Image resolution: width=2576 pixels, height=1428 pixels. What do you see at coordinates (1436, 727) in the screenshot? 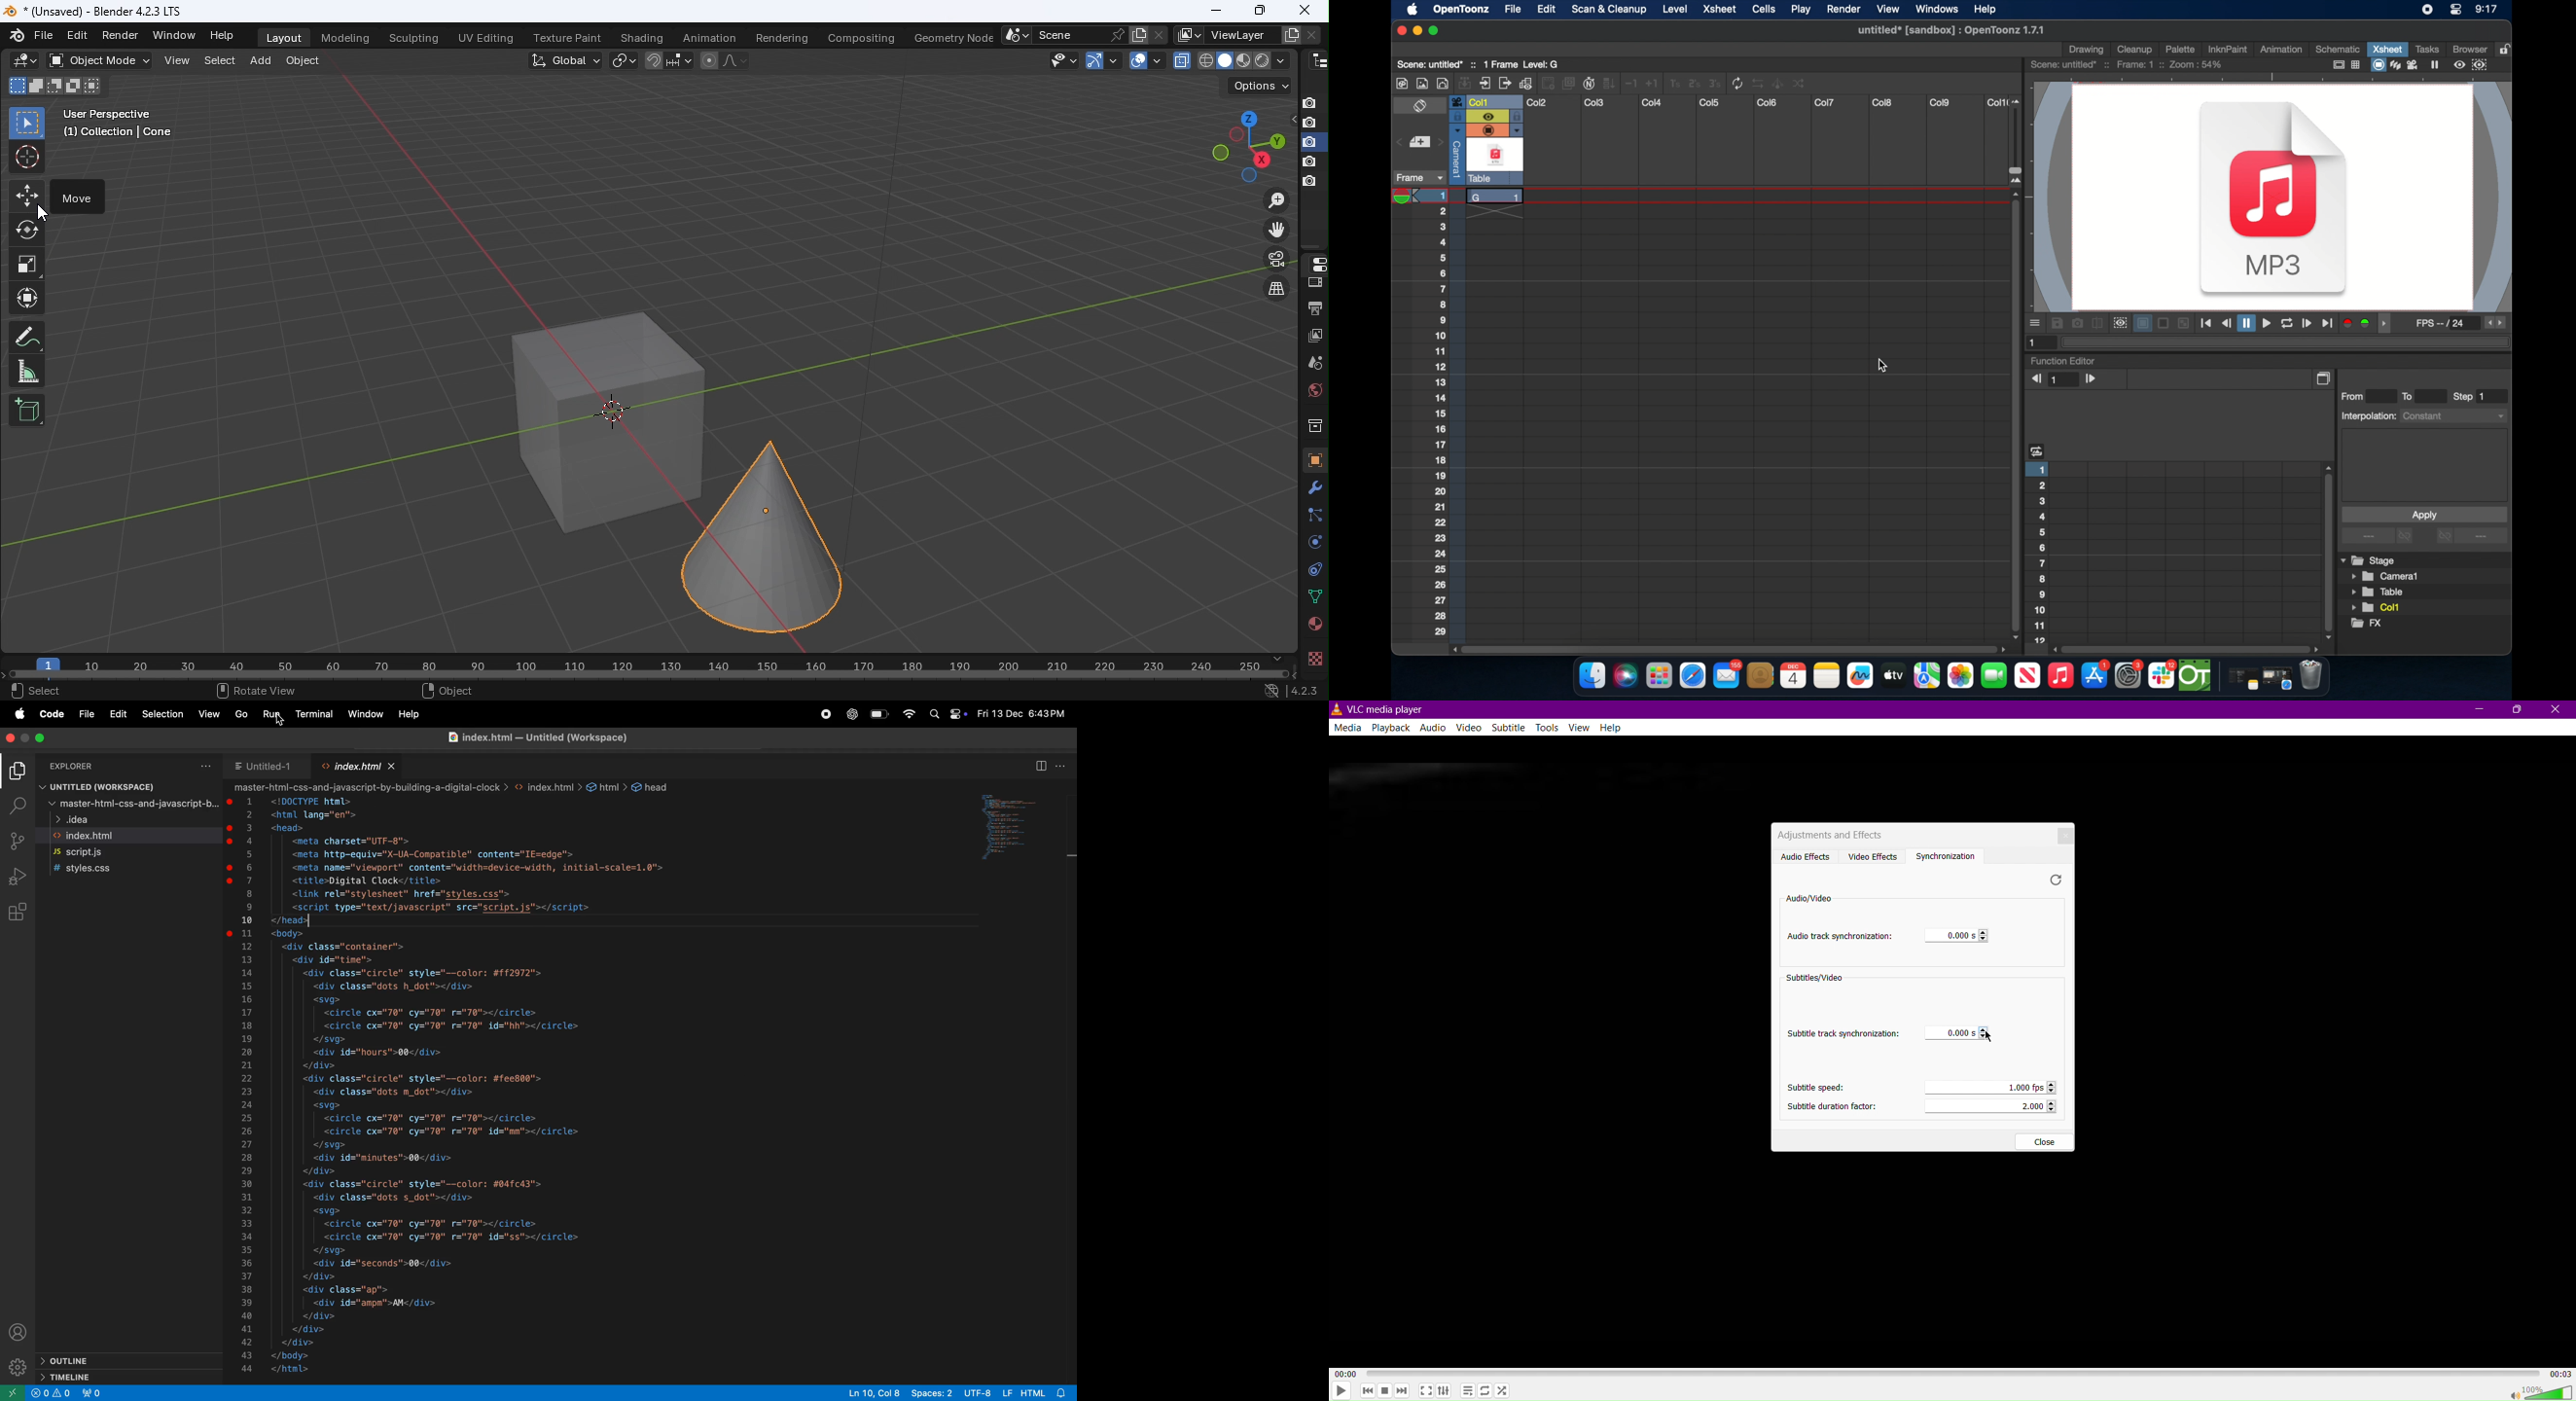
I see `Audio` at bounding box center [1436, 727].